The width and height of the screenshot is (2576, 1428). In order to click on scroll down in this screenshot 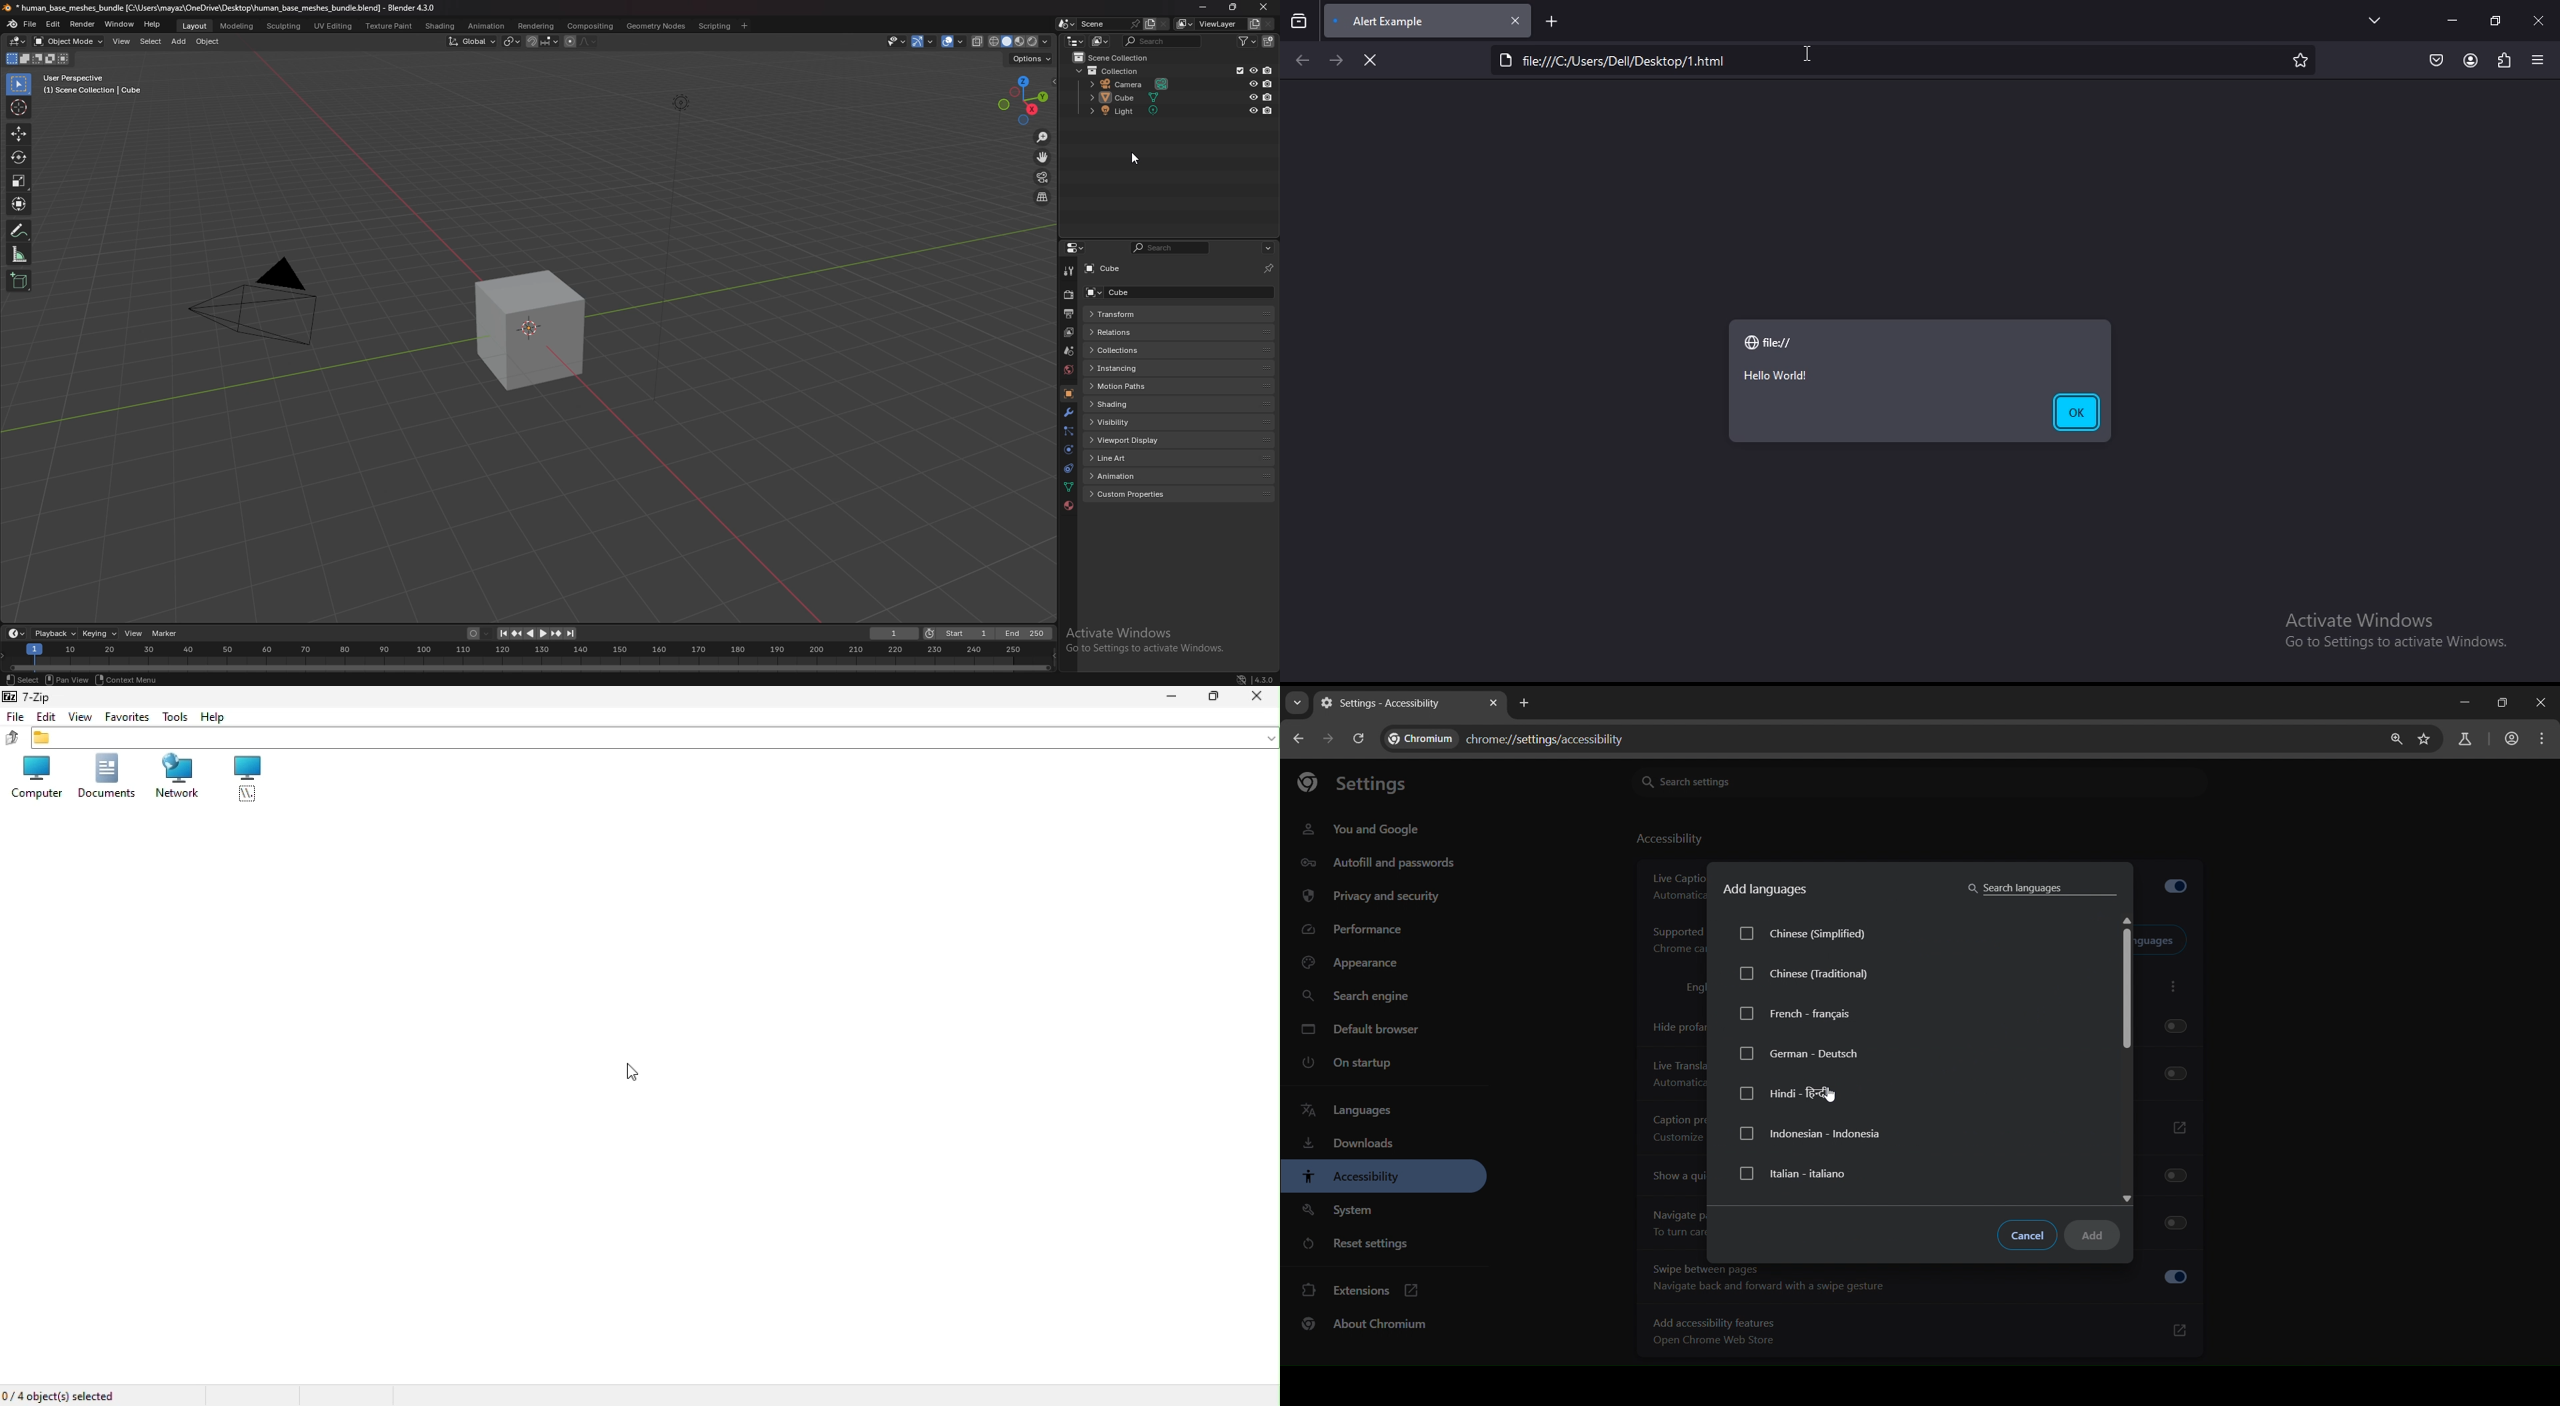, I will do `click(2131, 1196)`.